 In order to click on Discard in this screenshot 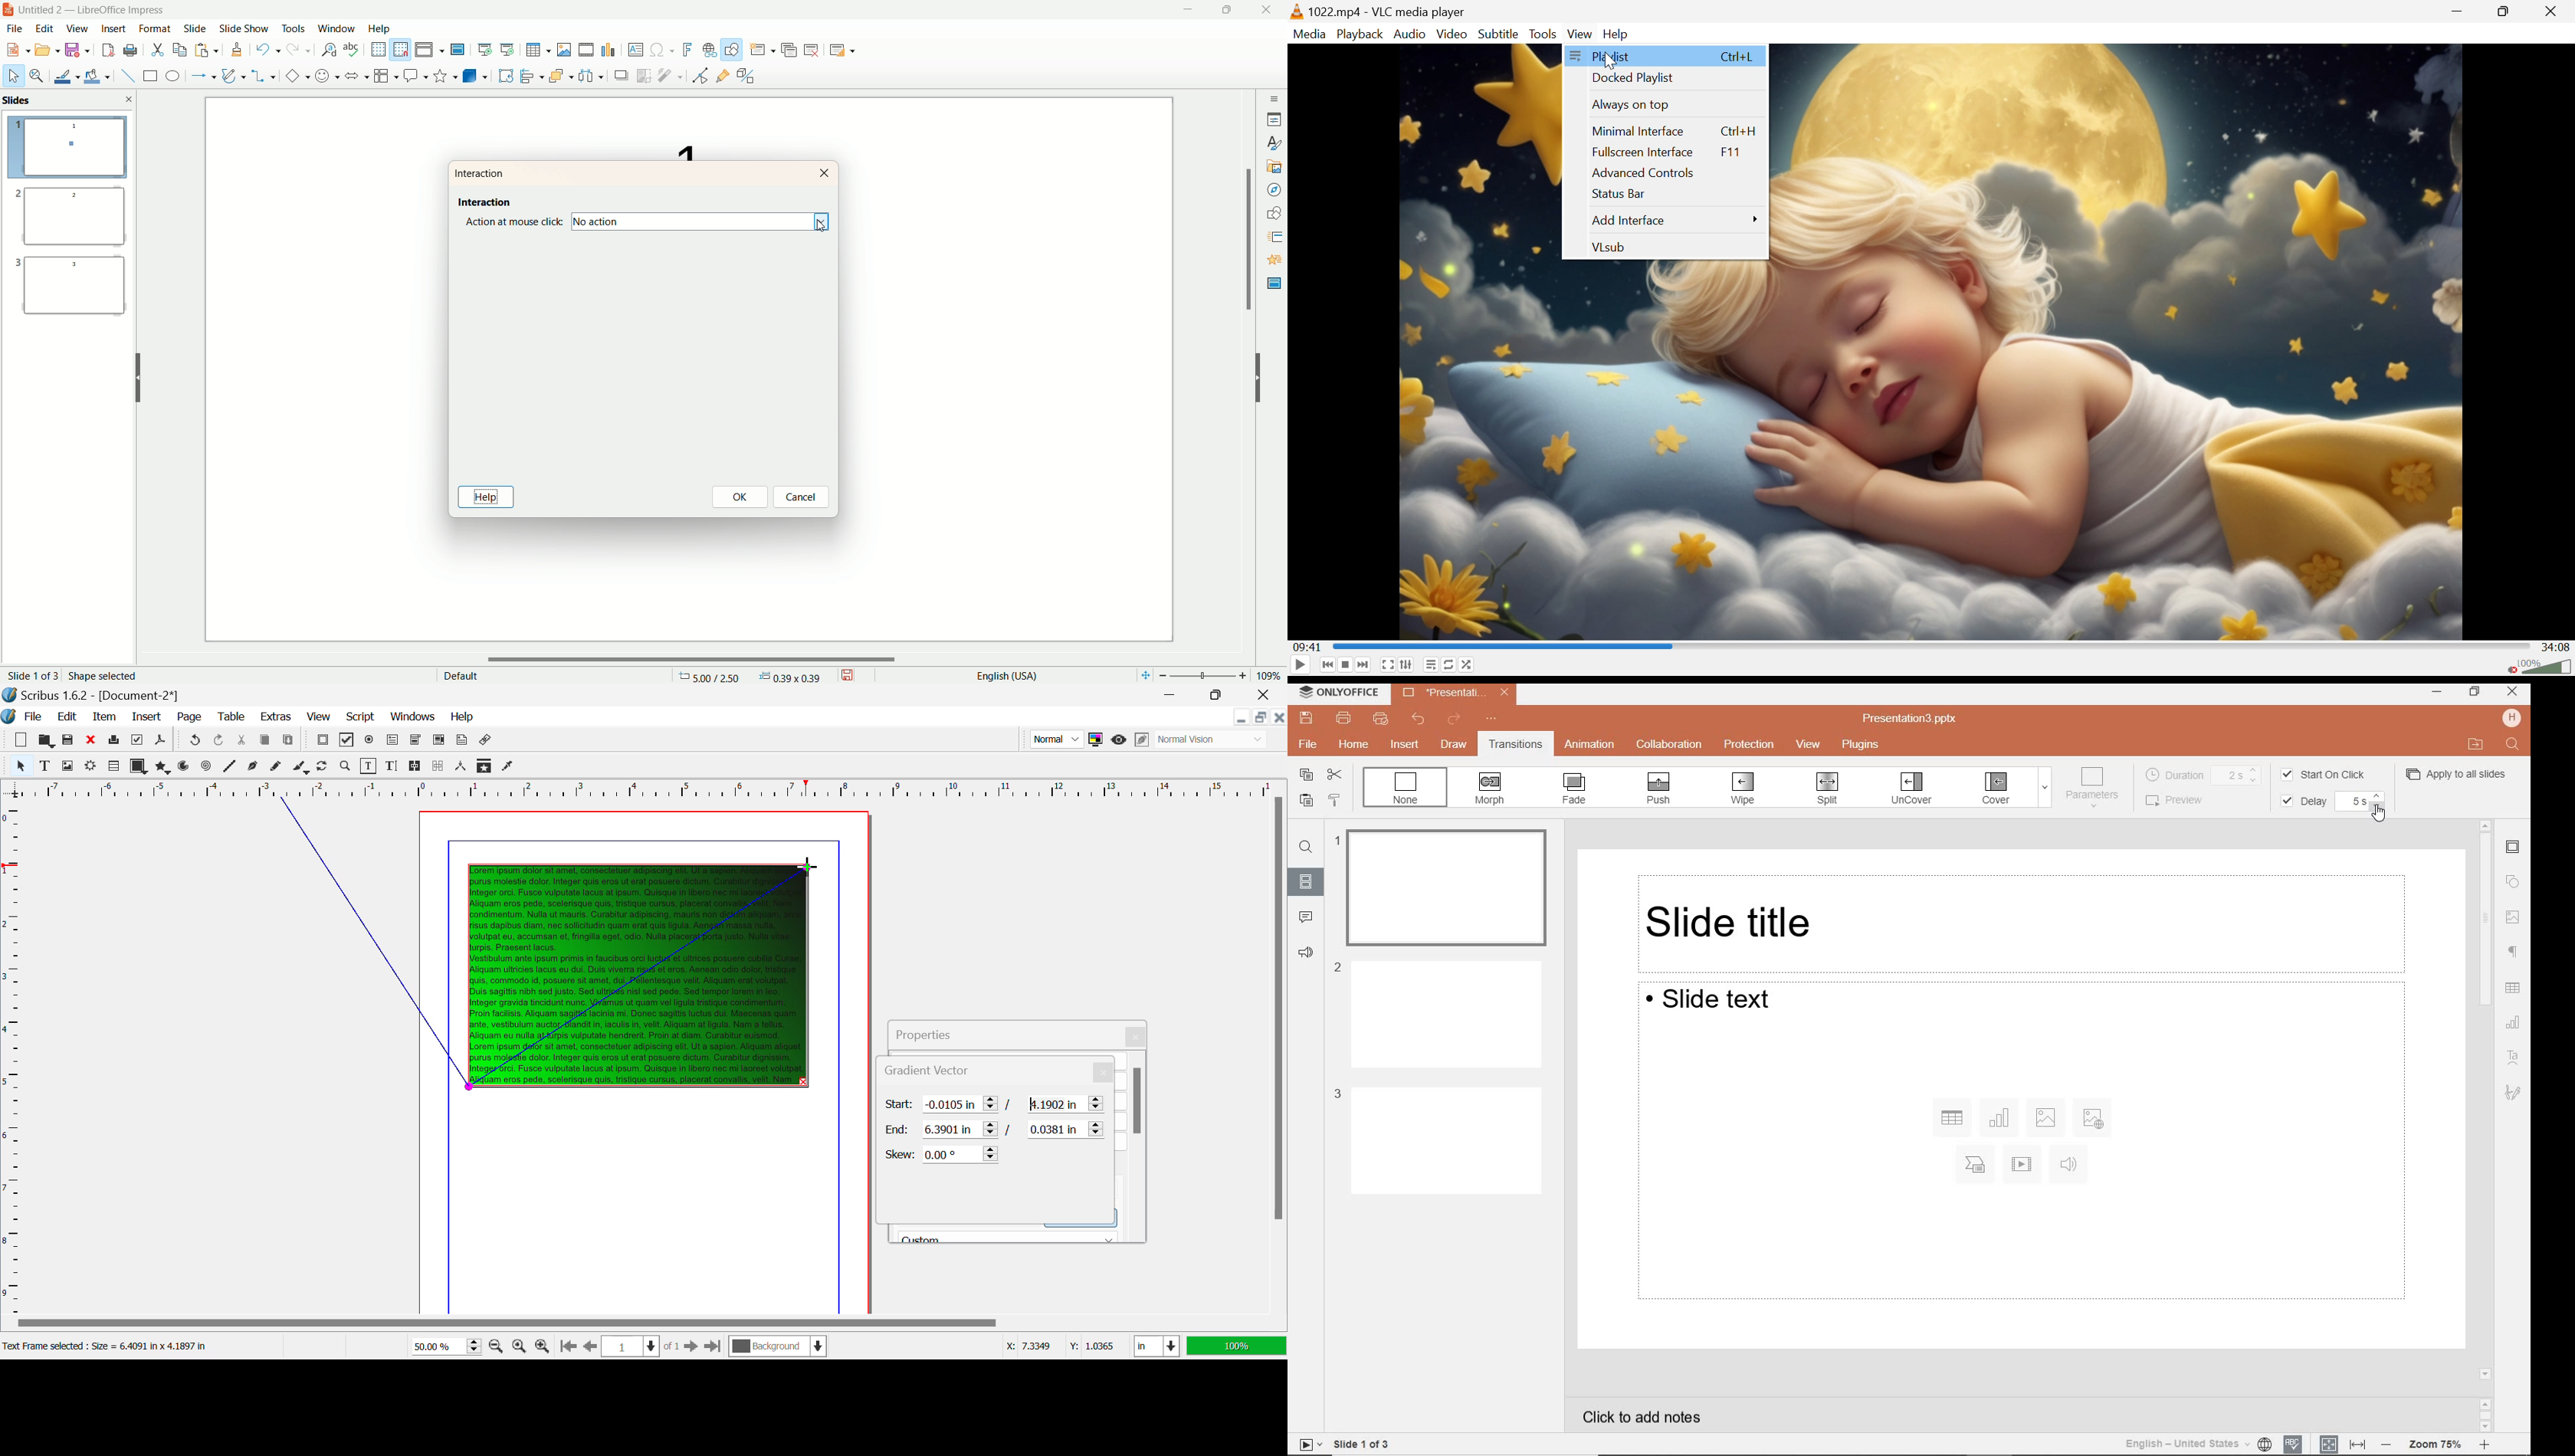, I will do `click(91, 740)`.